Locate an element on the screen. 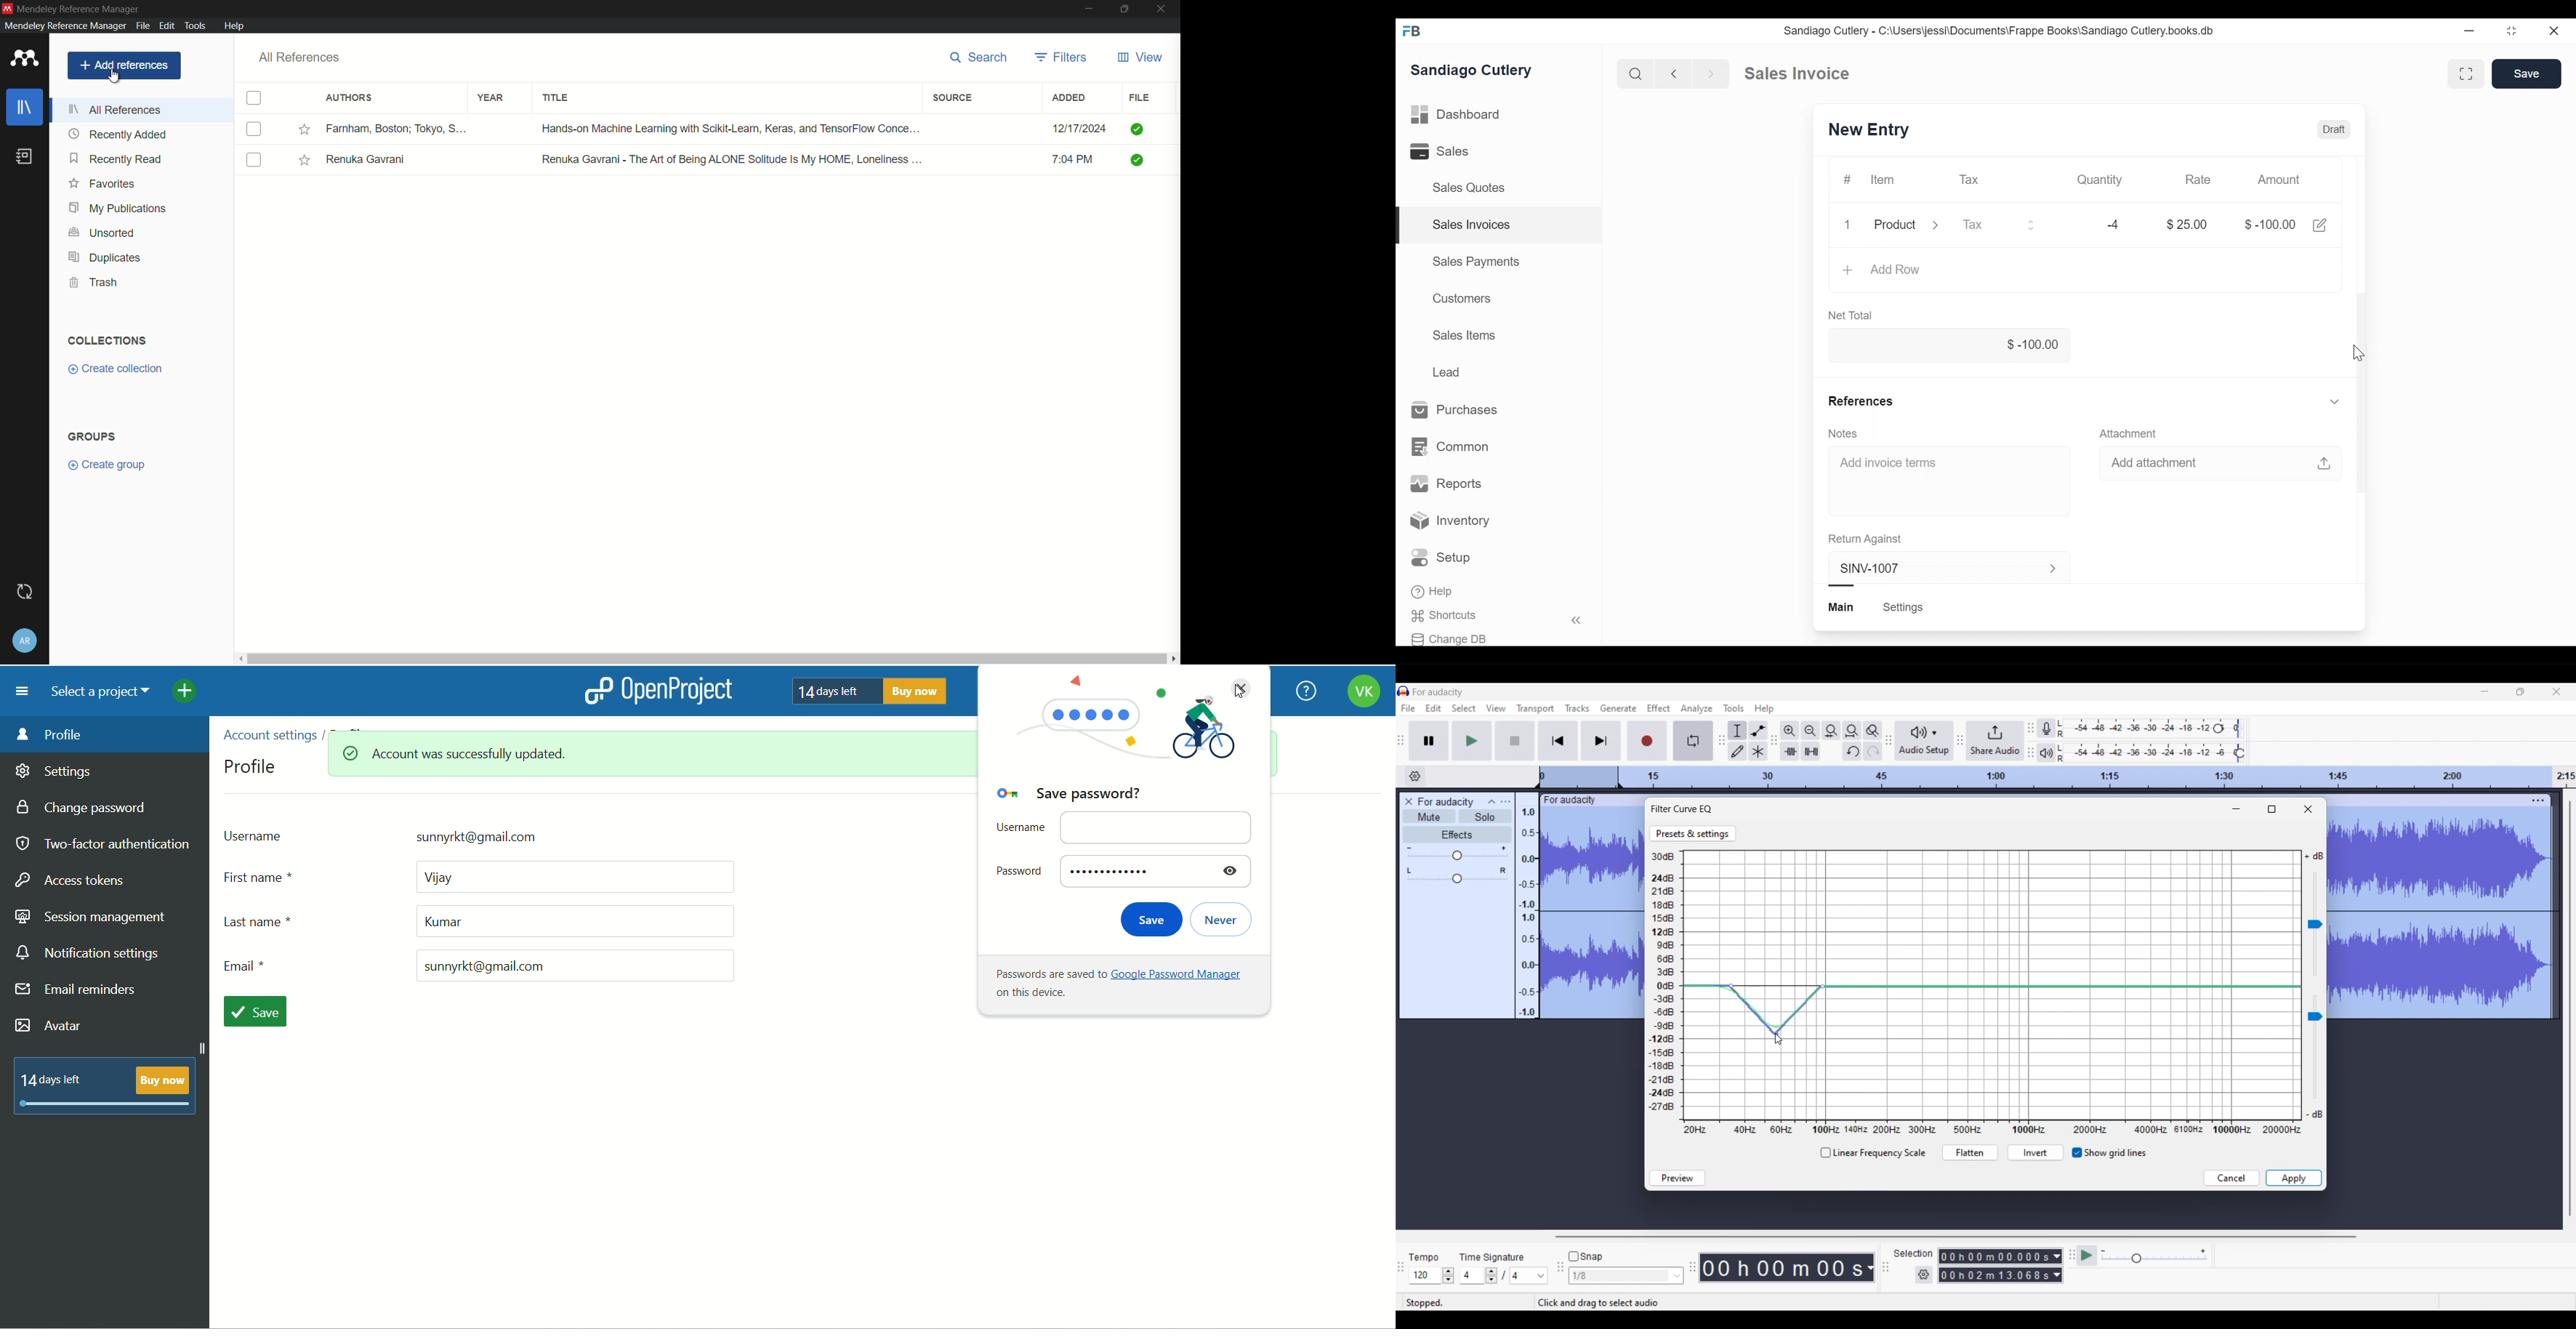 Image resolution: width=2576 pixels, height=1344 pixels. SINV-1007 is located at coordinates (1870, 129).